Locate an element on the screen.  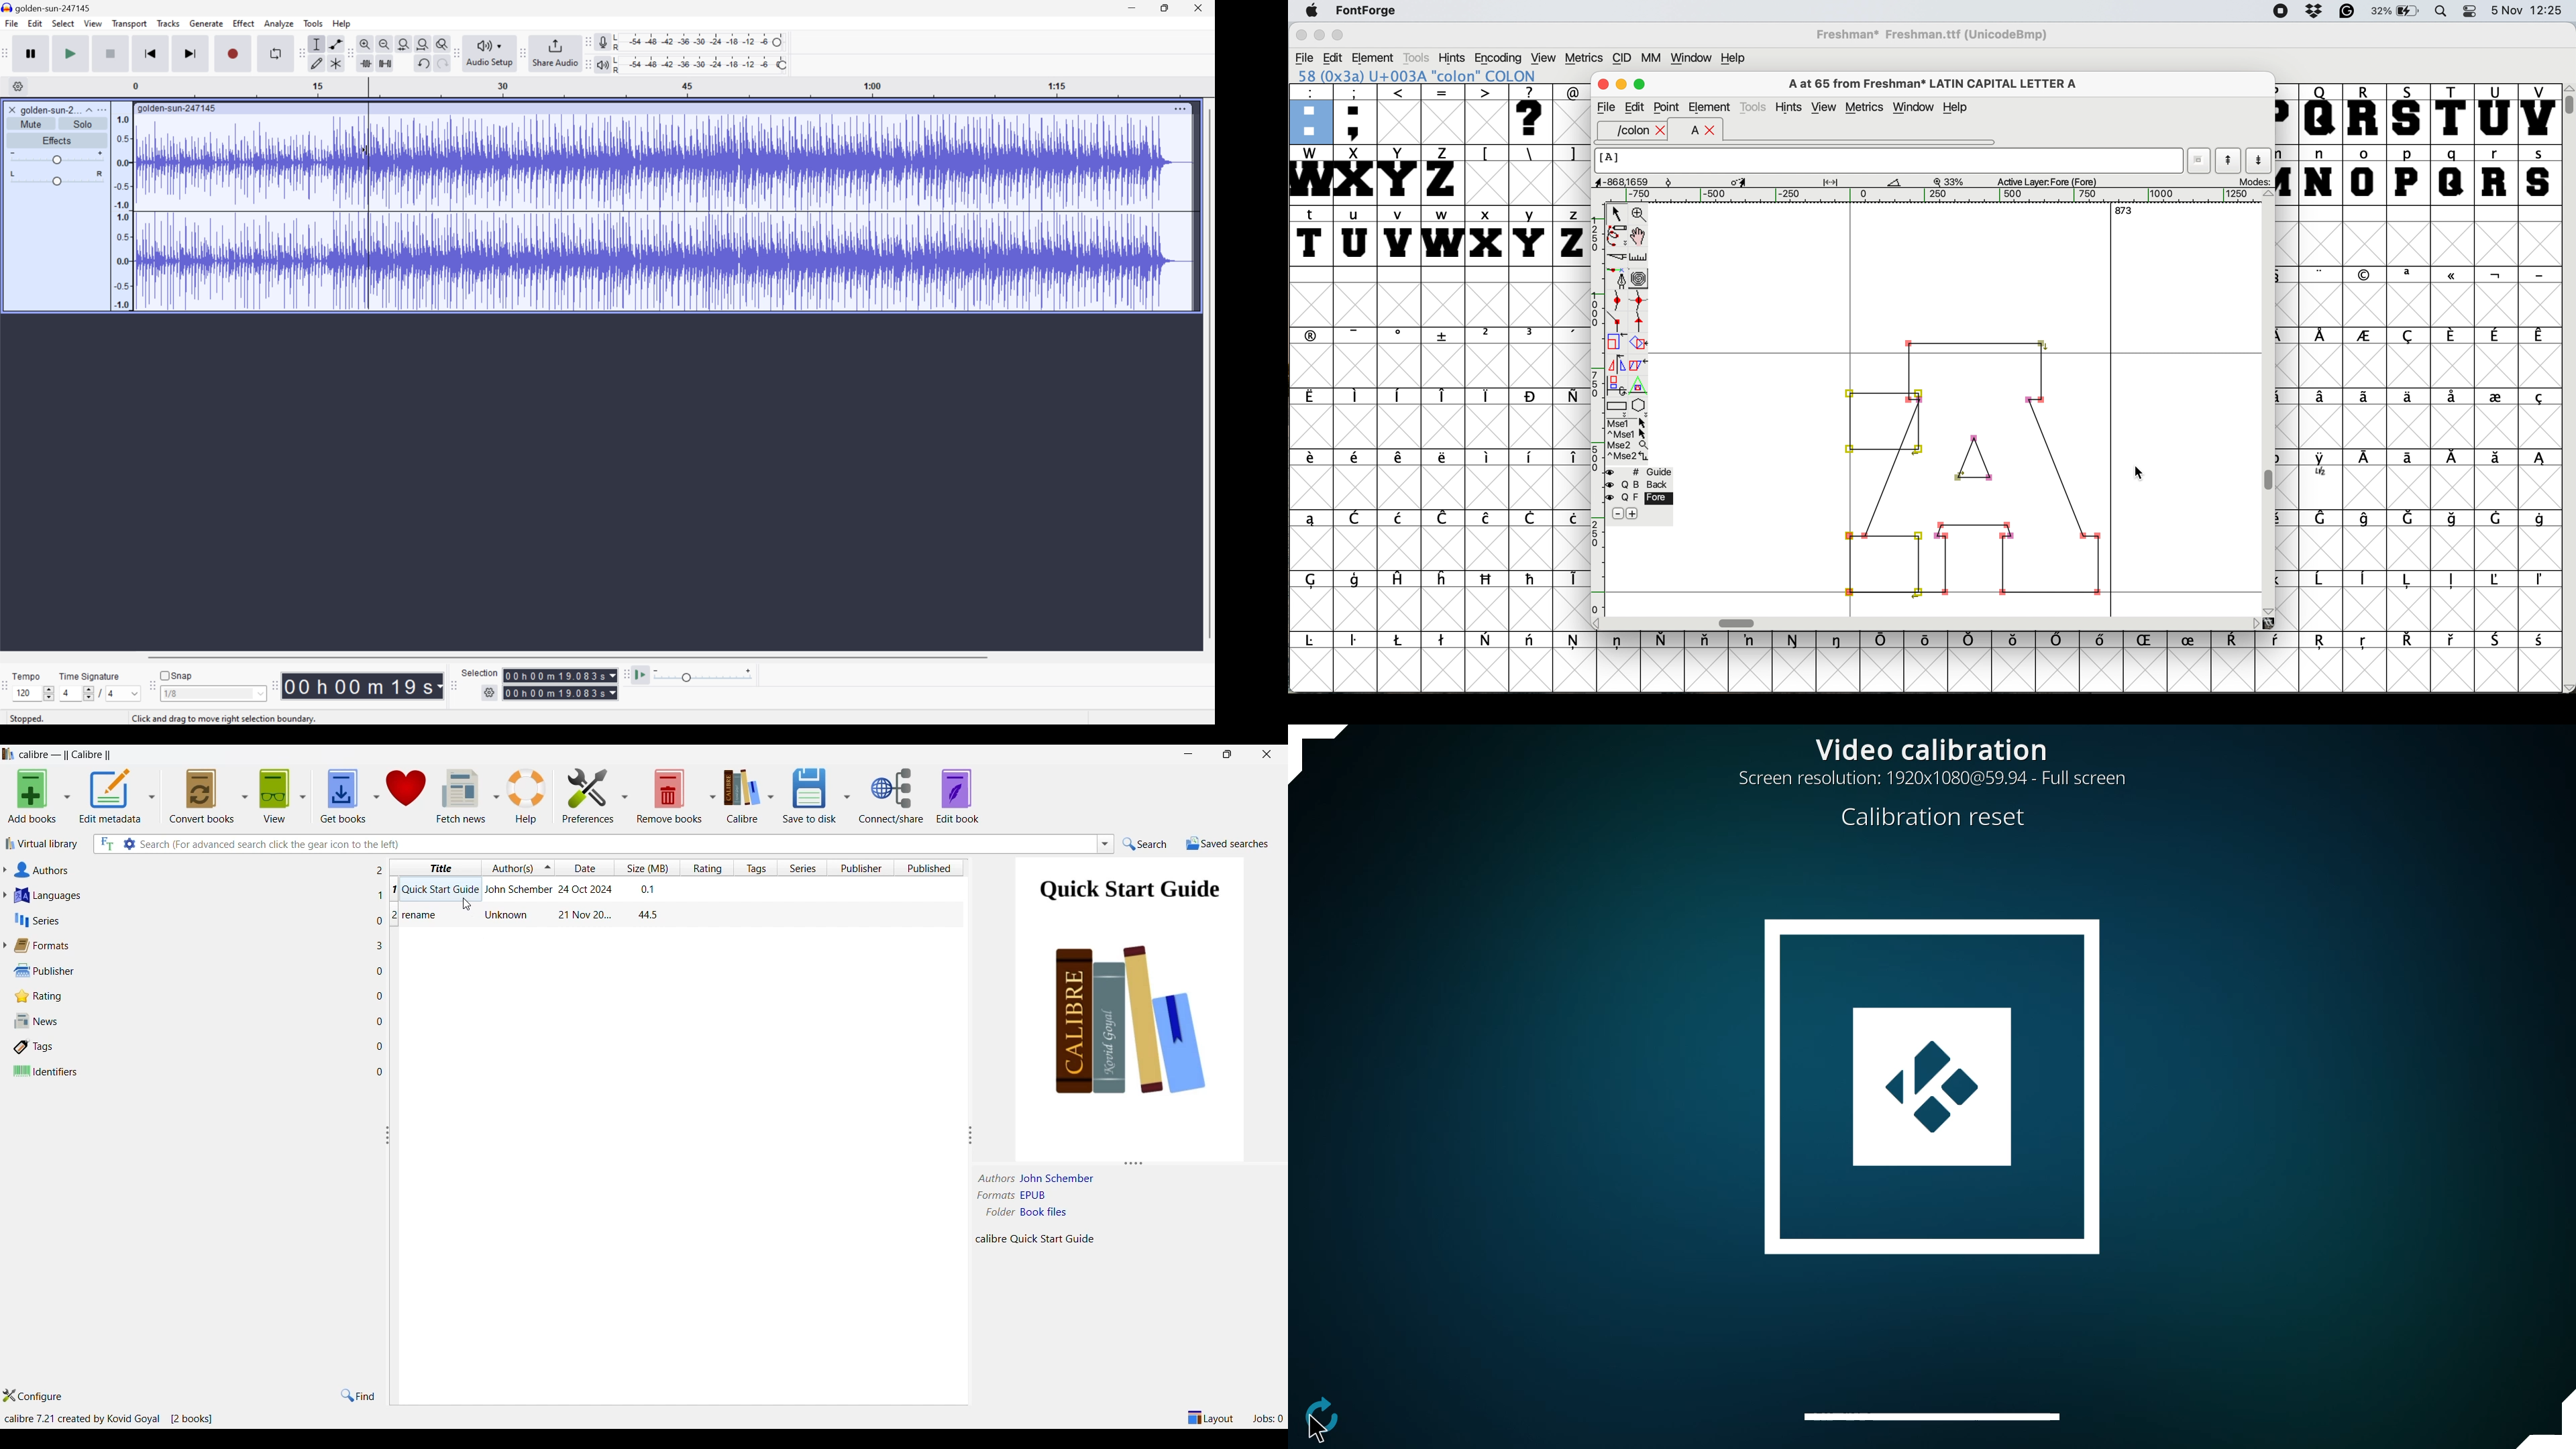
symbol is located at coordinates (1316, 641).